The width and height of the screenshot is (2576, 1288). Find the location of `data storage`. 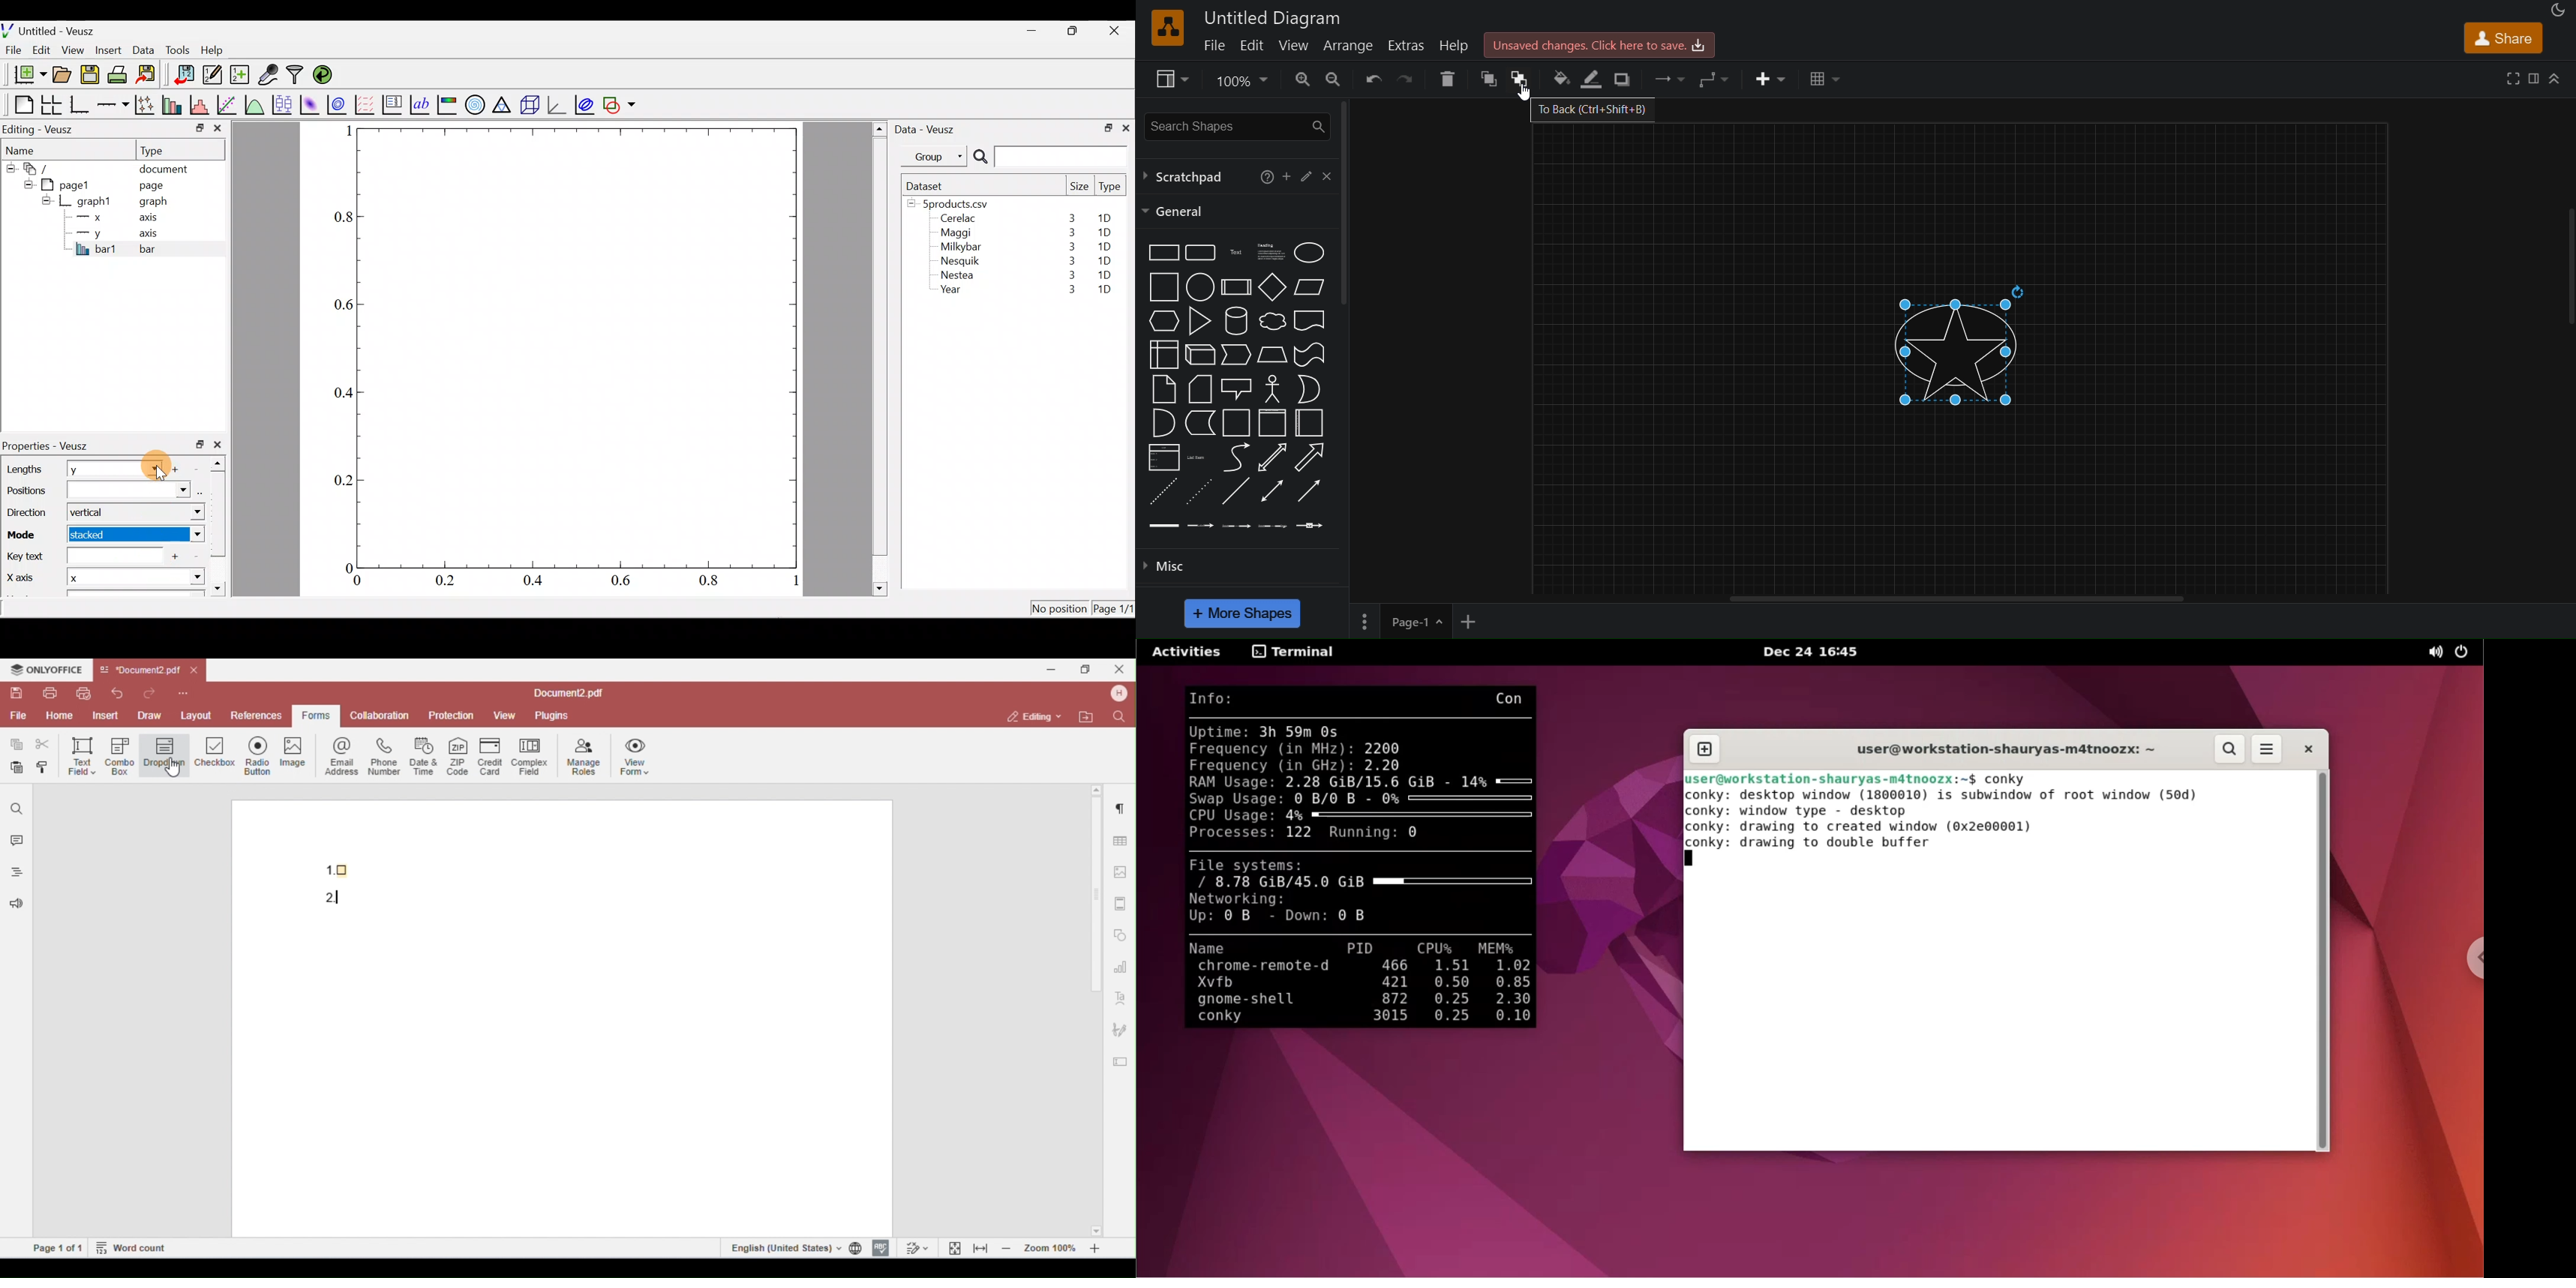

data storage is located at coordinates (1199, 422).